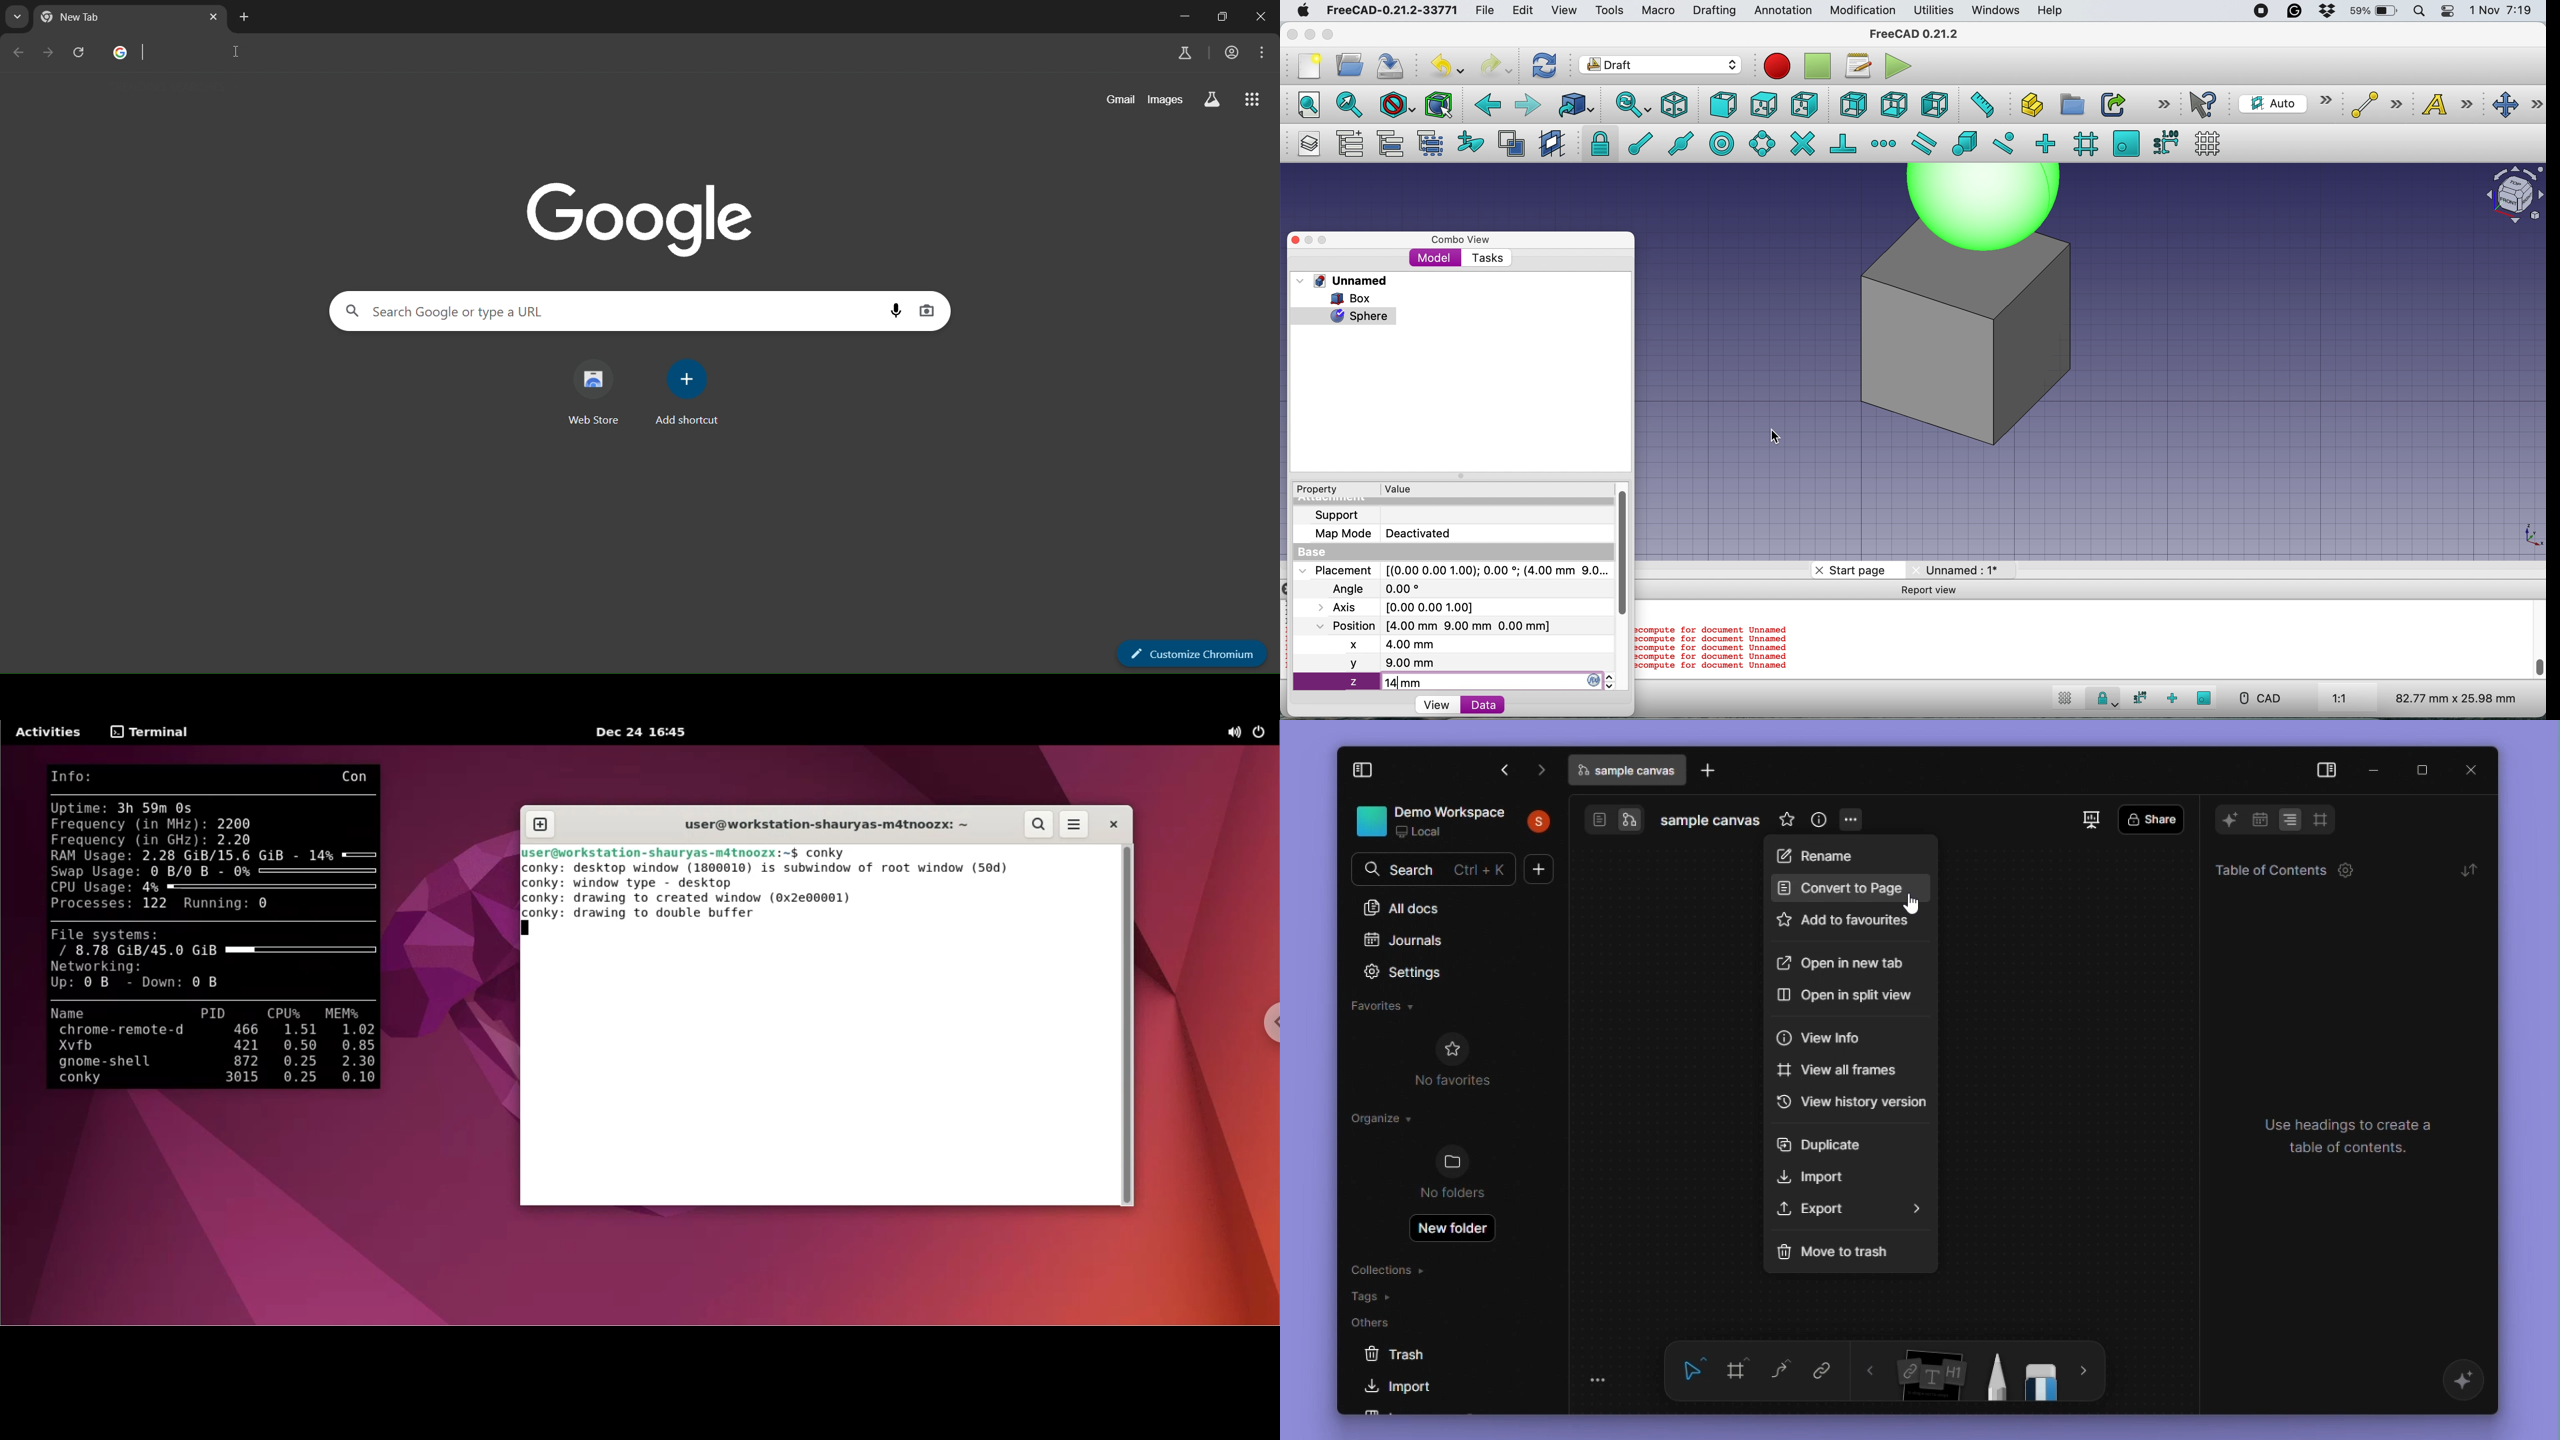 The width and height of the screenshot is (2576, 1456). What do you see at coordinates (1693, 1373) in the screenshot?
I see `select tool` at bounding box center [1693, 1373].